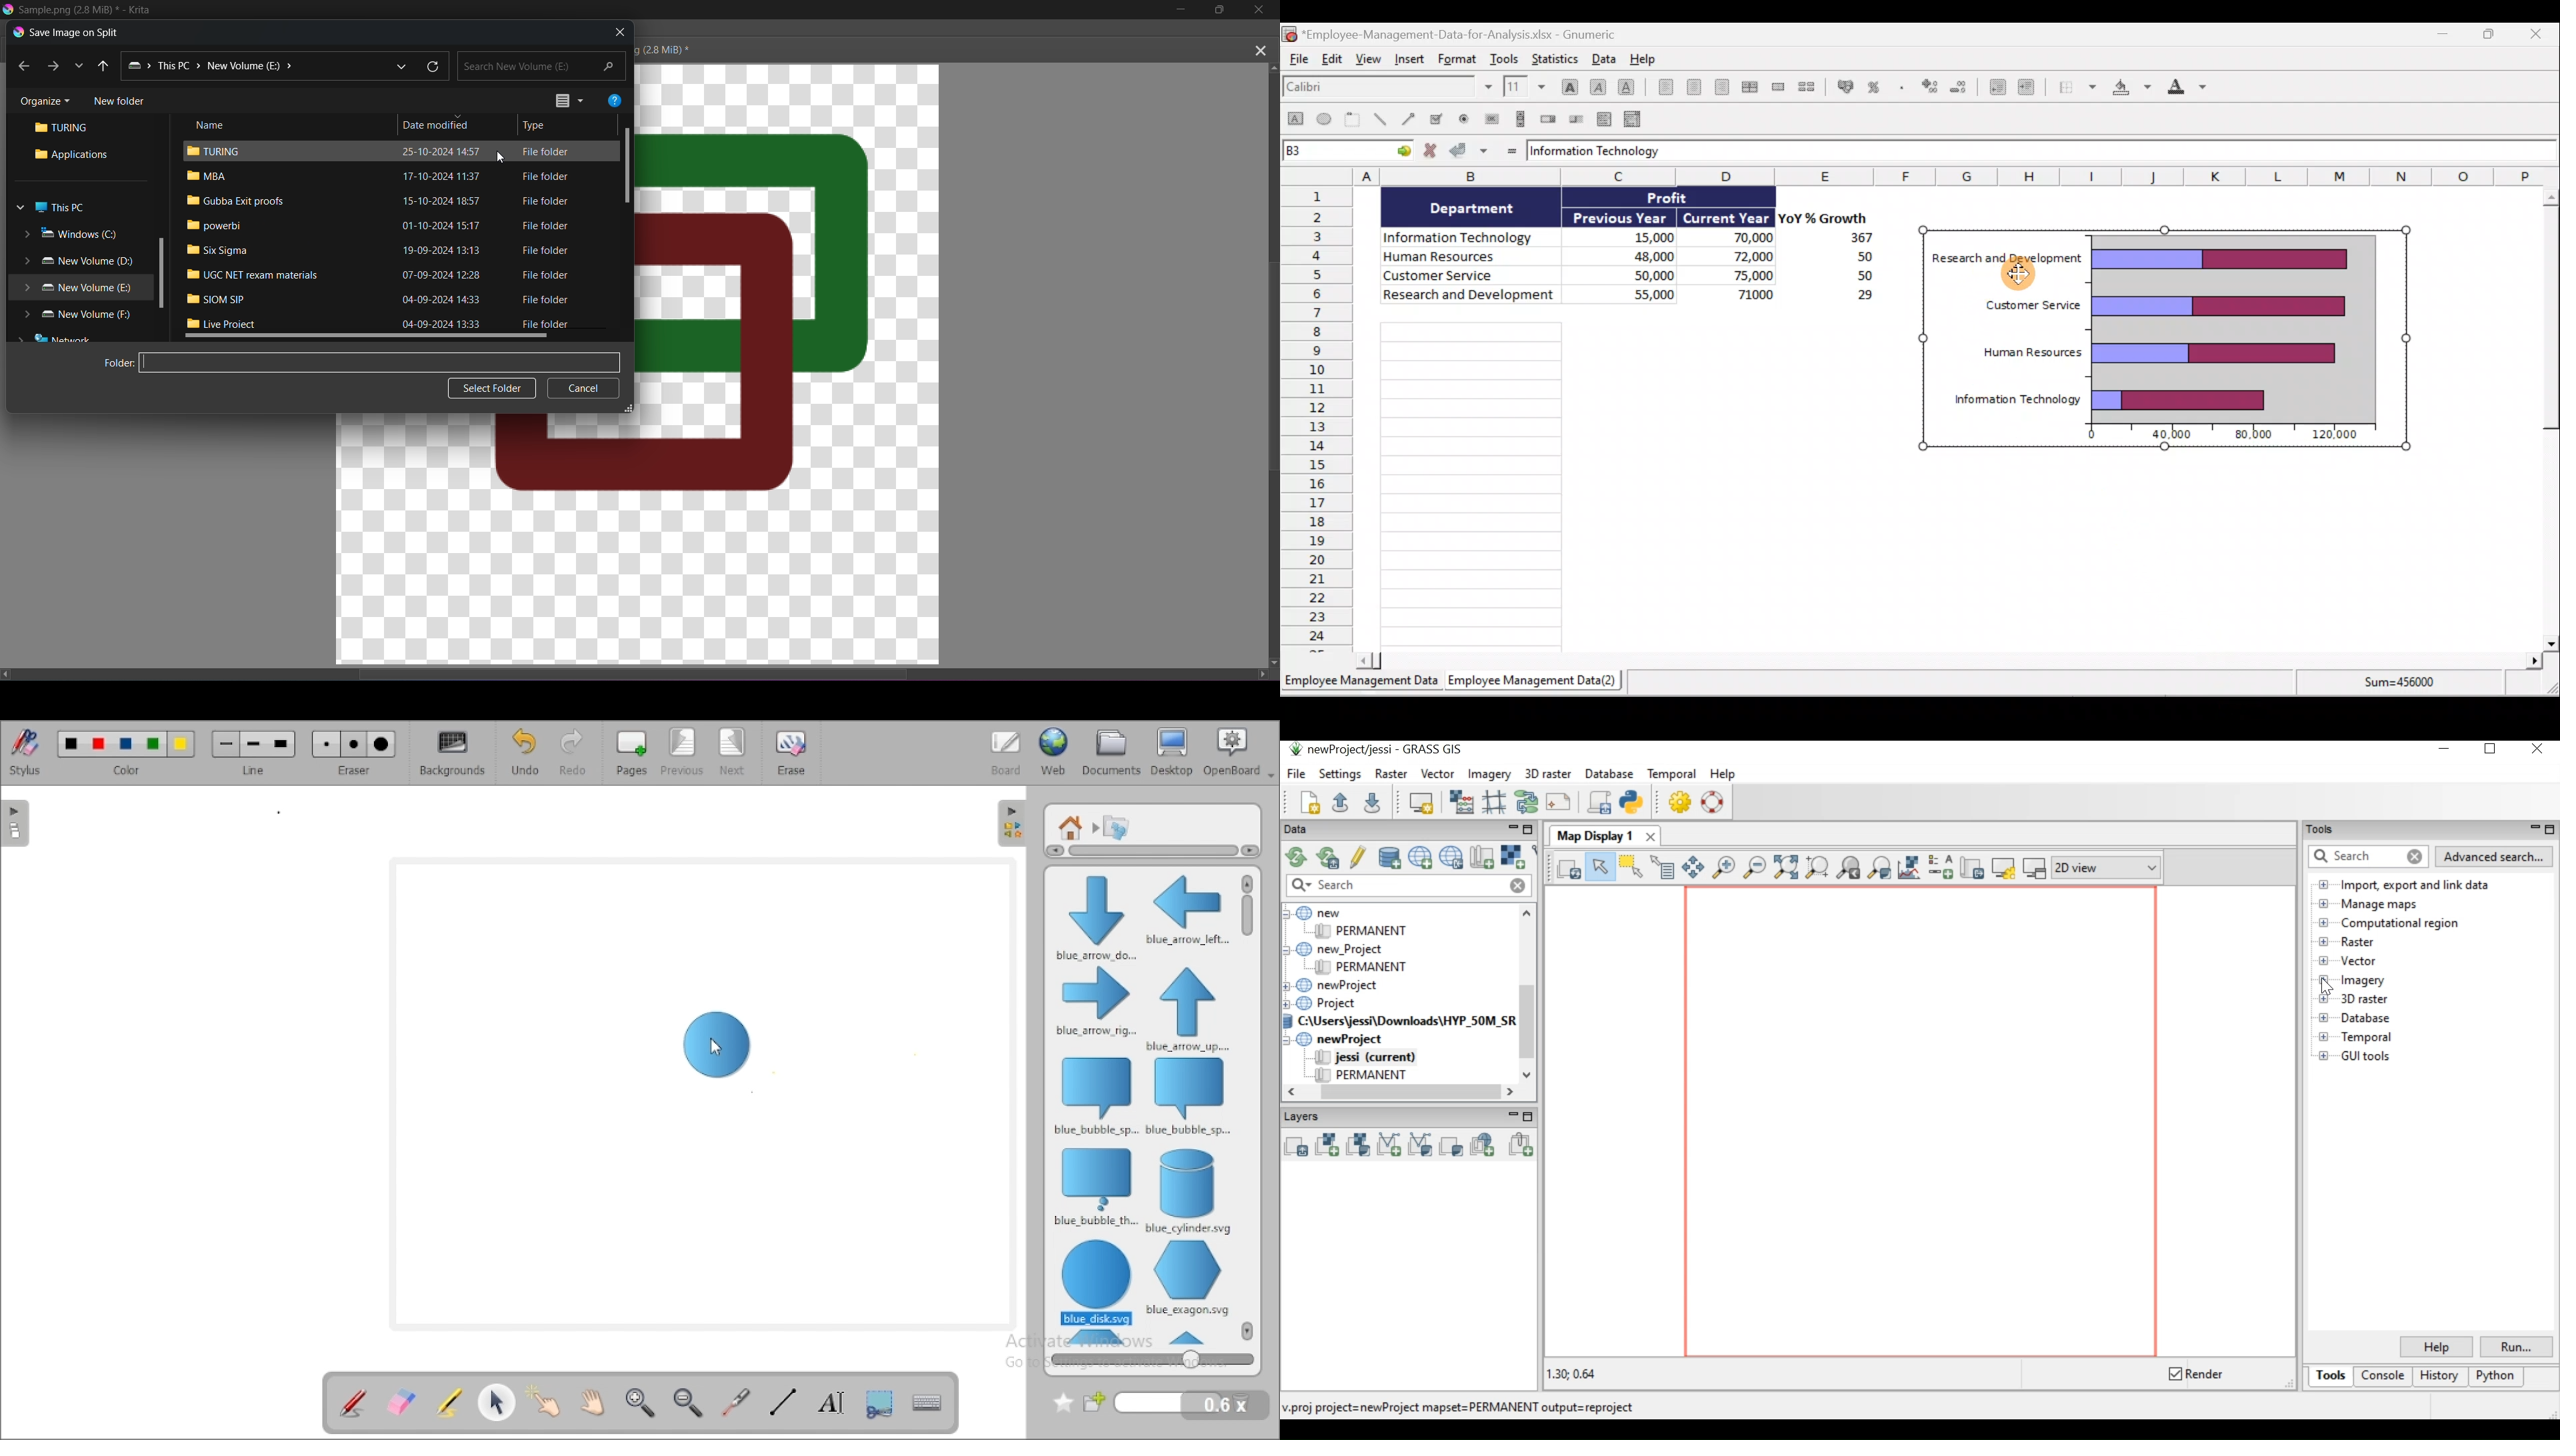  Describe the element at coordinates (1635, 255) in the screenshot. I see `48,000` at that location.